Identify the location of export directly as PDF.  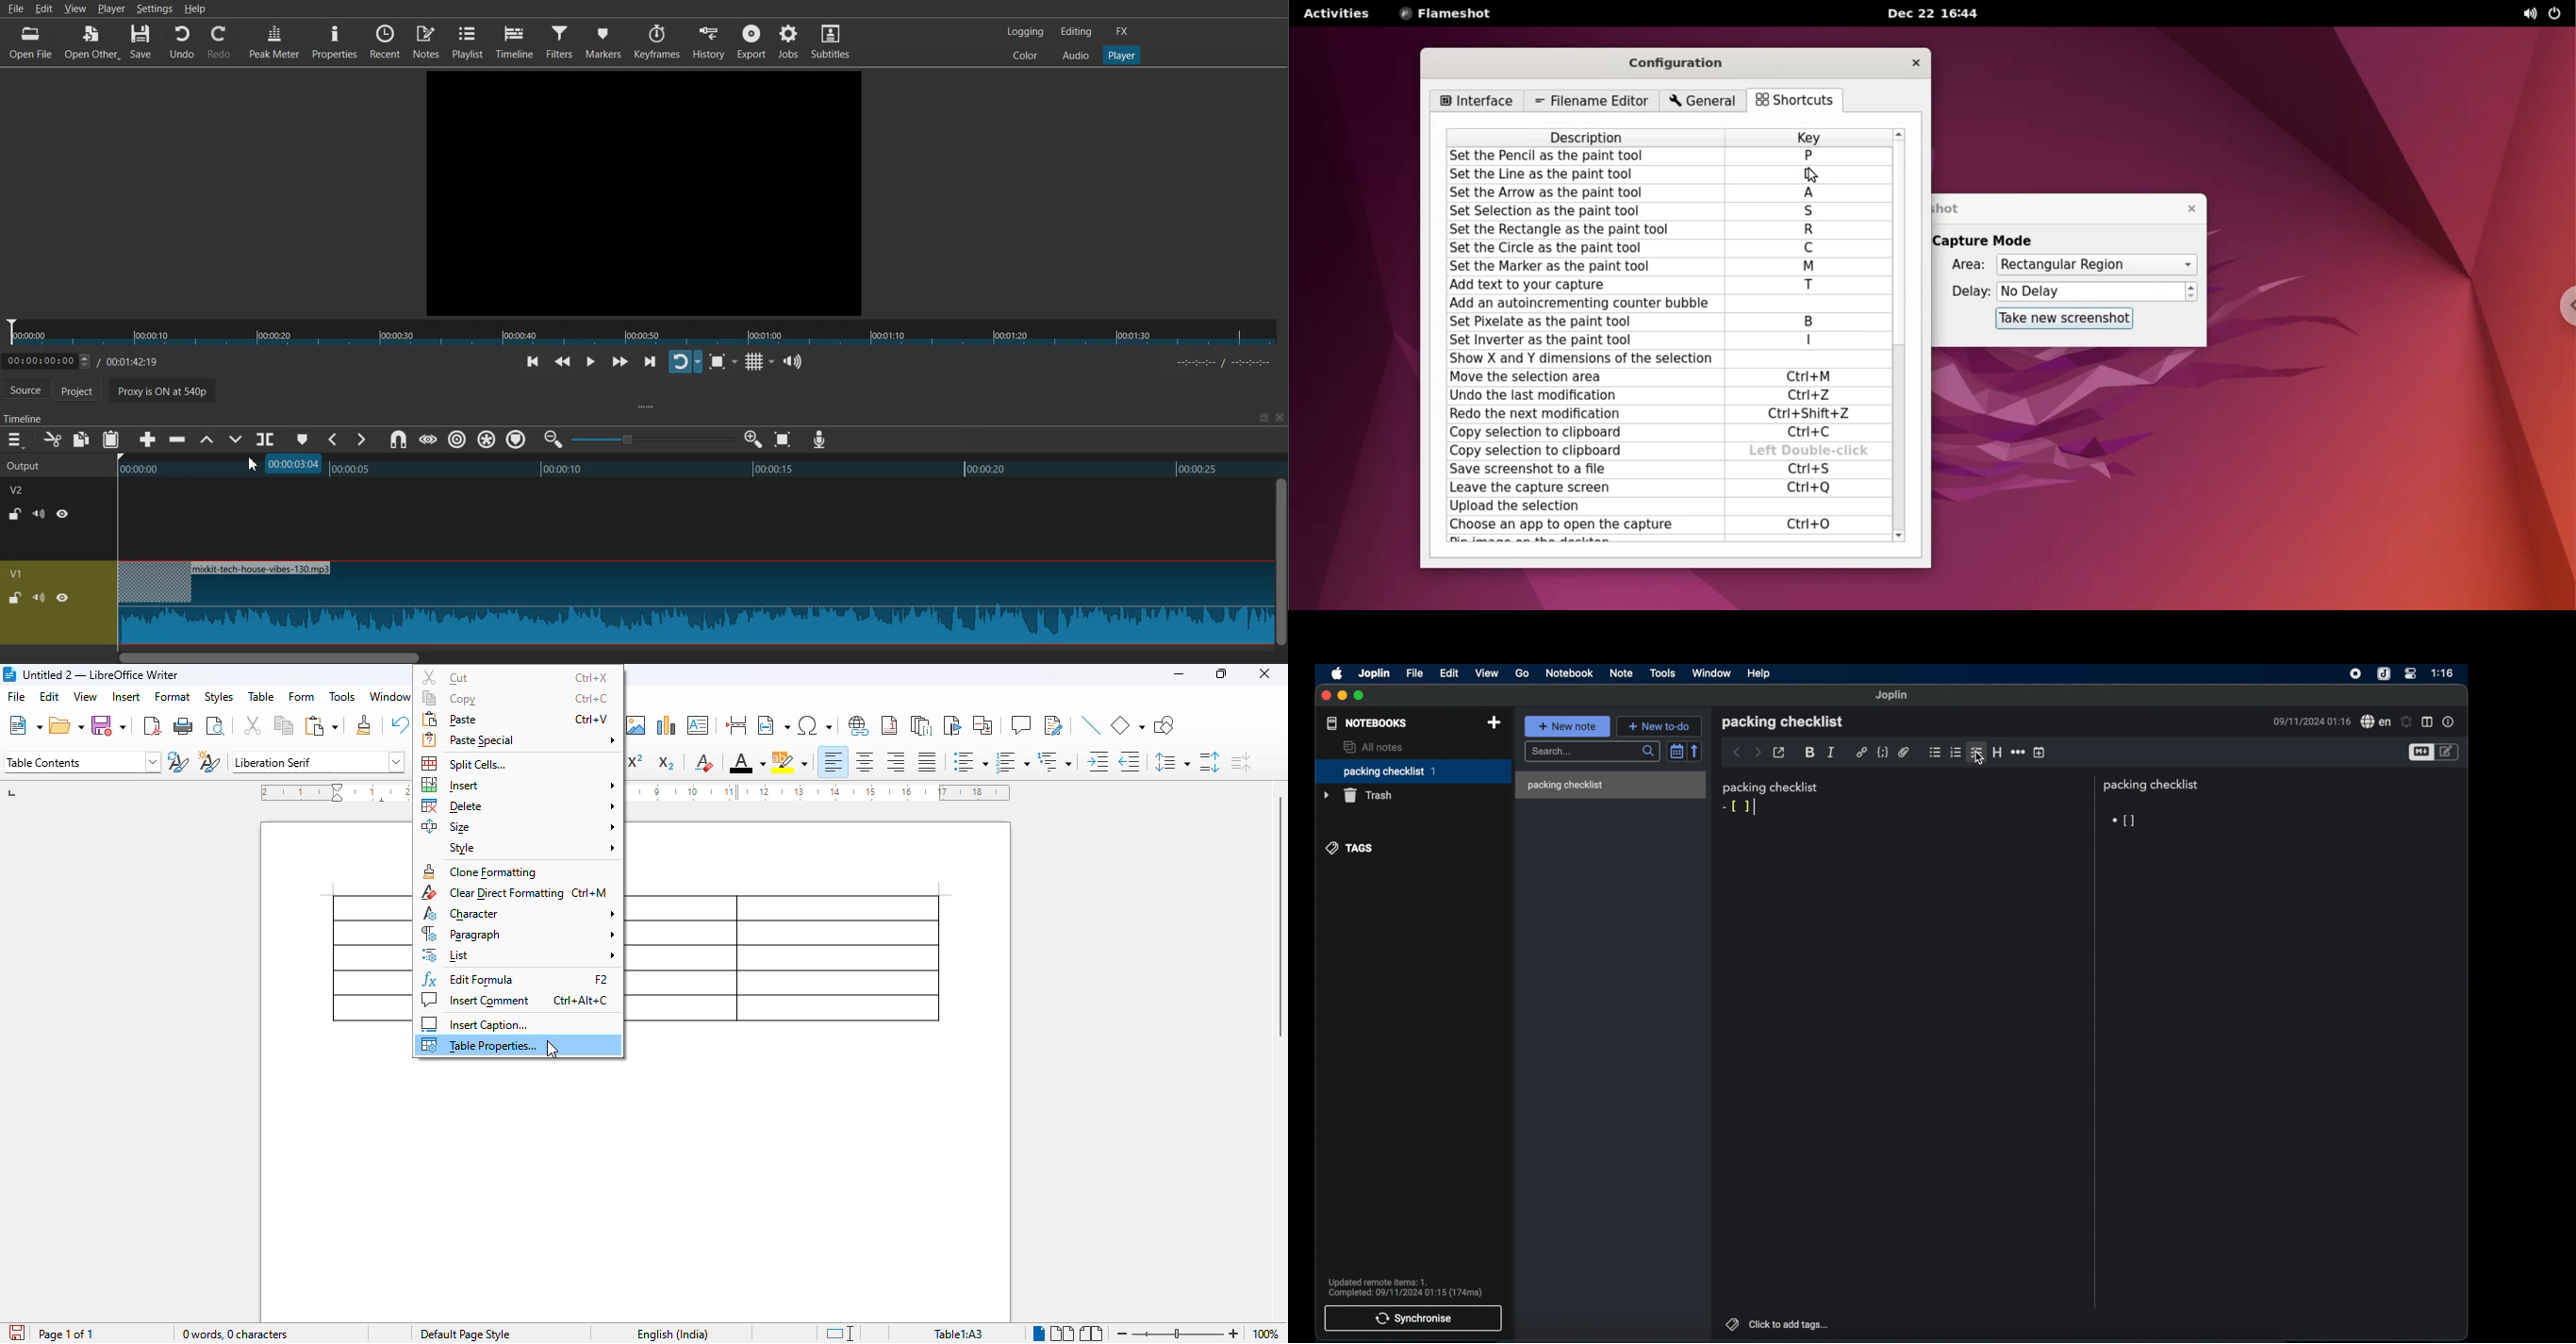
(152, 726).